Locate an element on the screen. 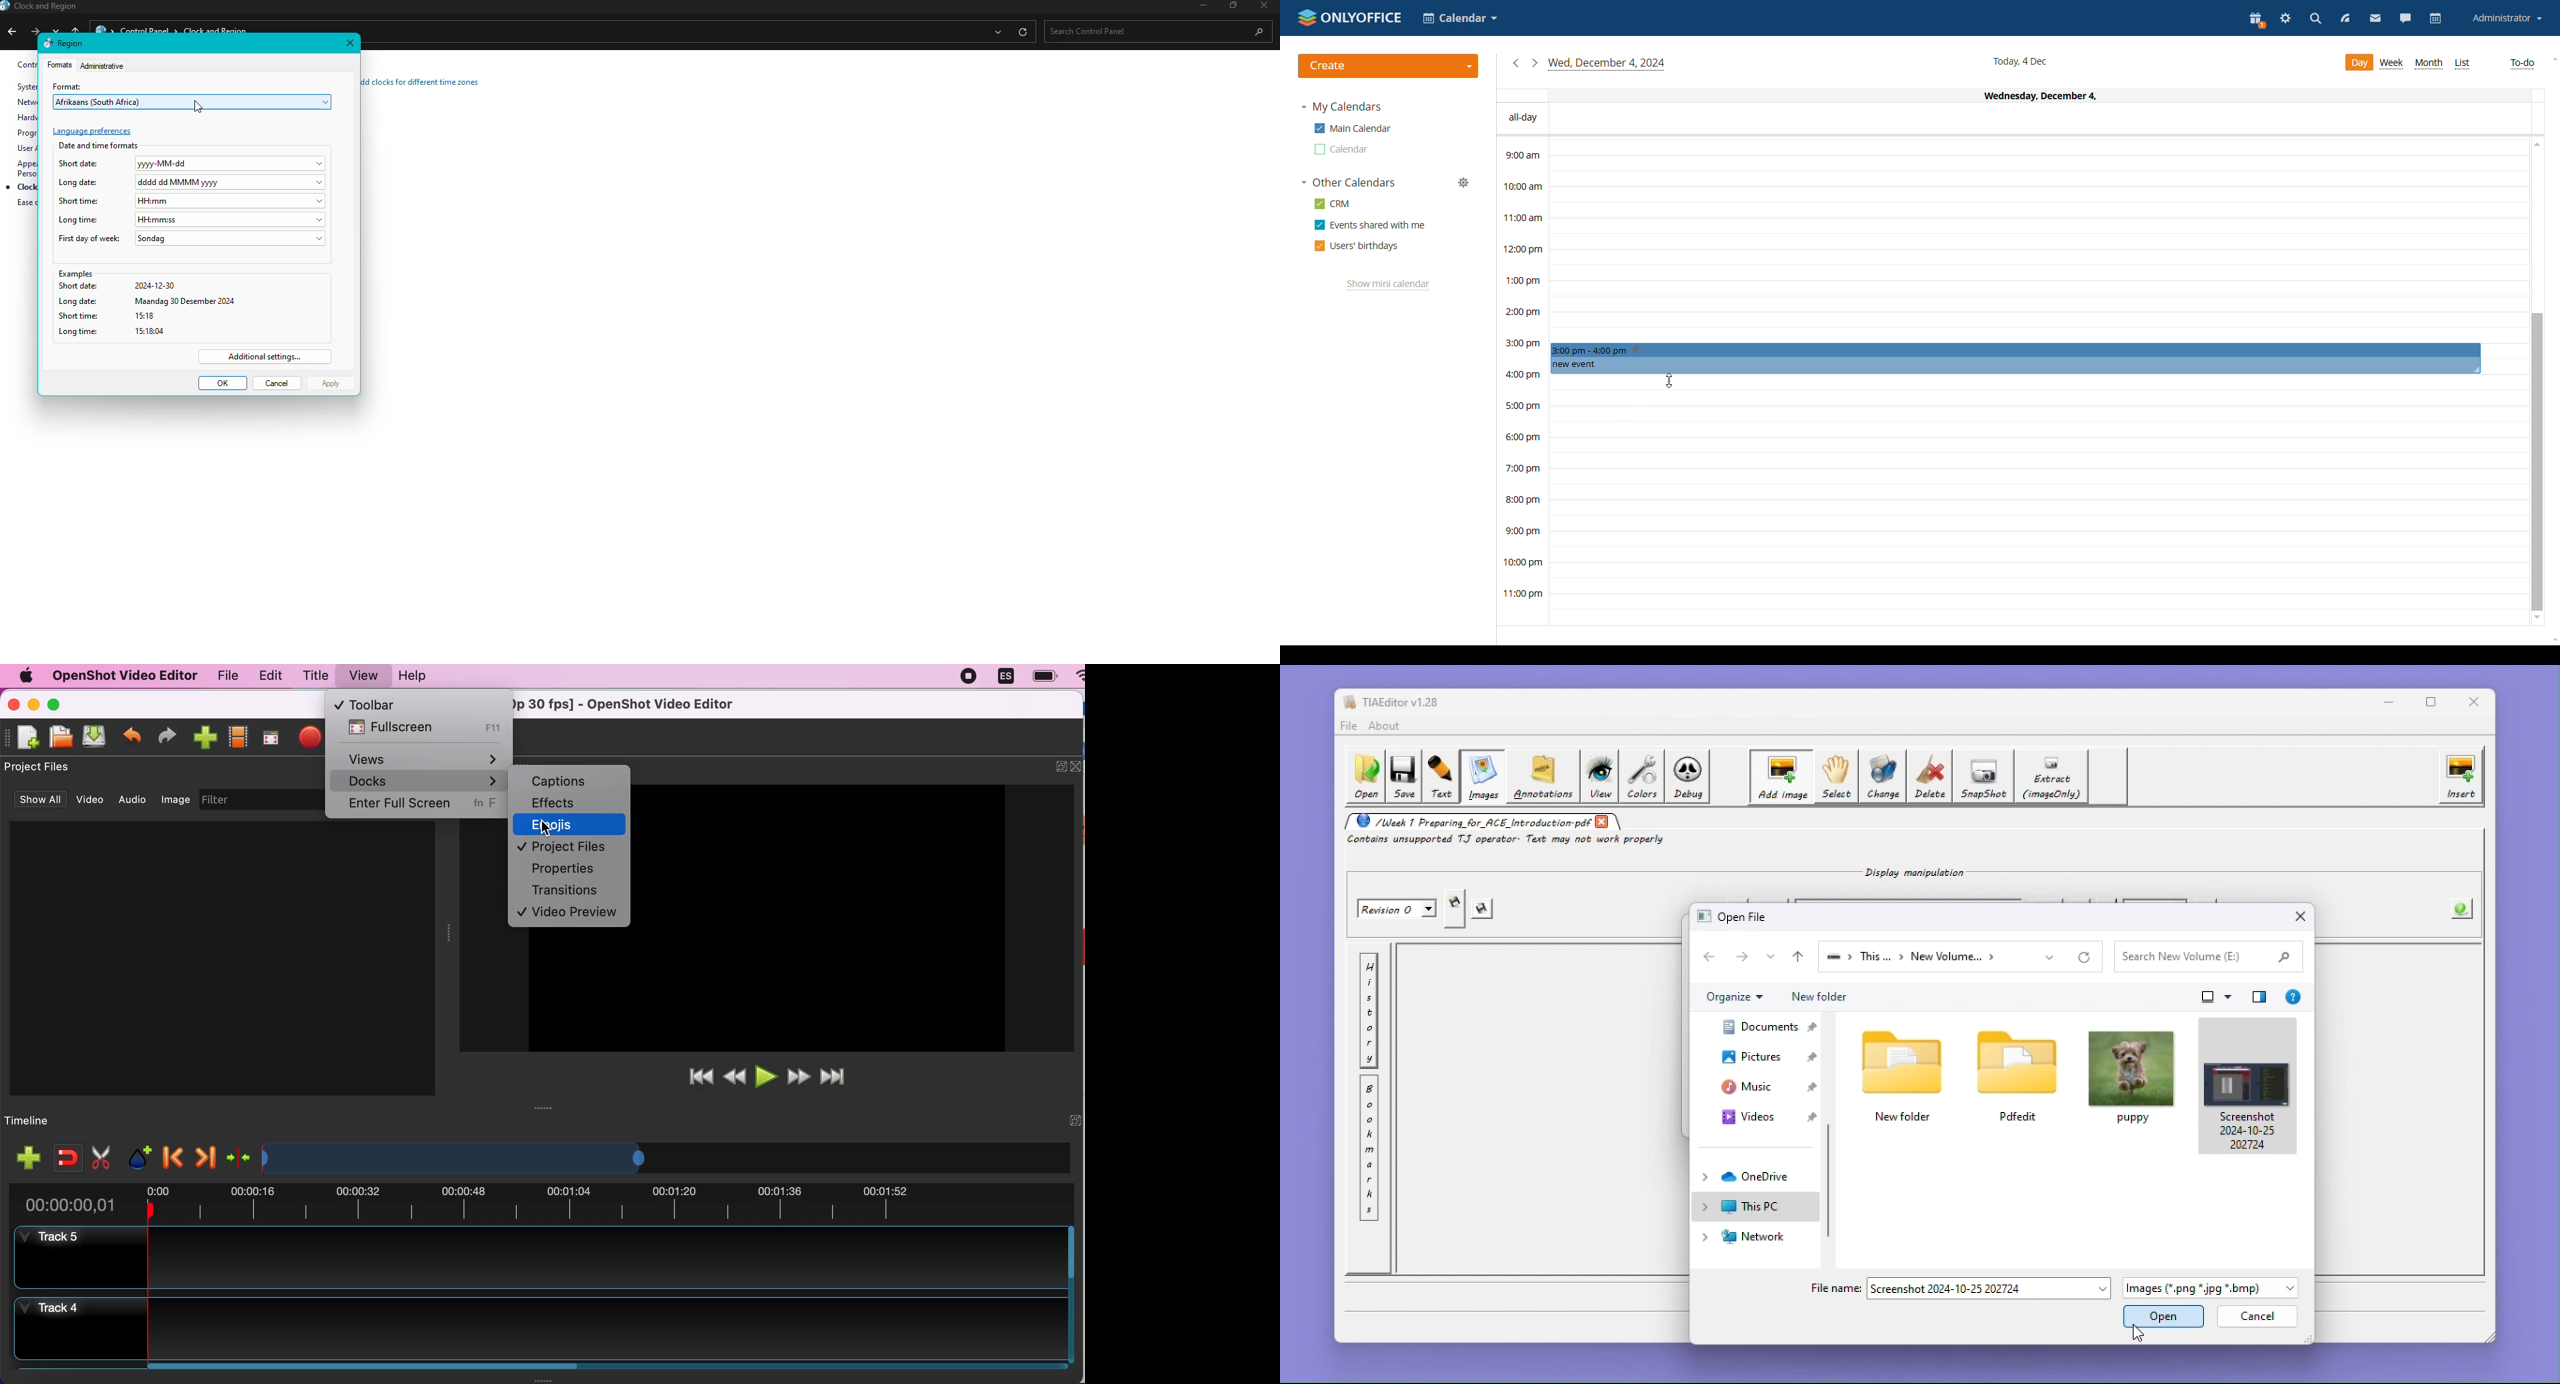 This screenshot has height=1400, width=2576. time duration is located at coordinates (540, 1204).